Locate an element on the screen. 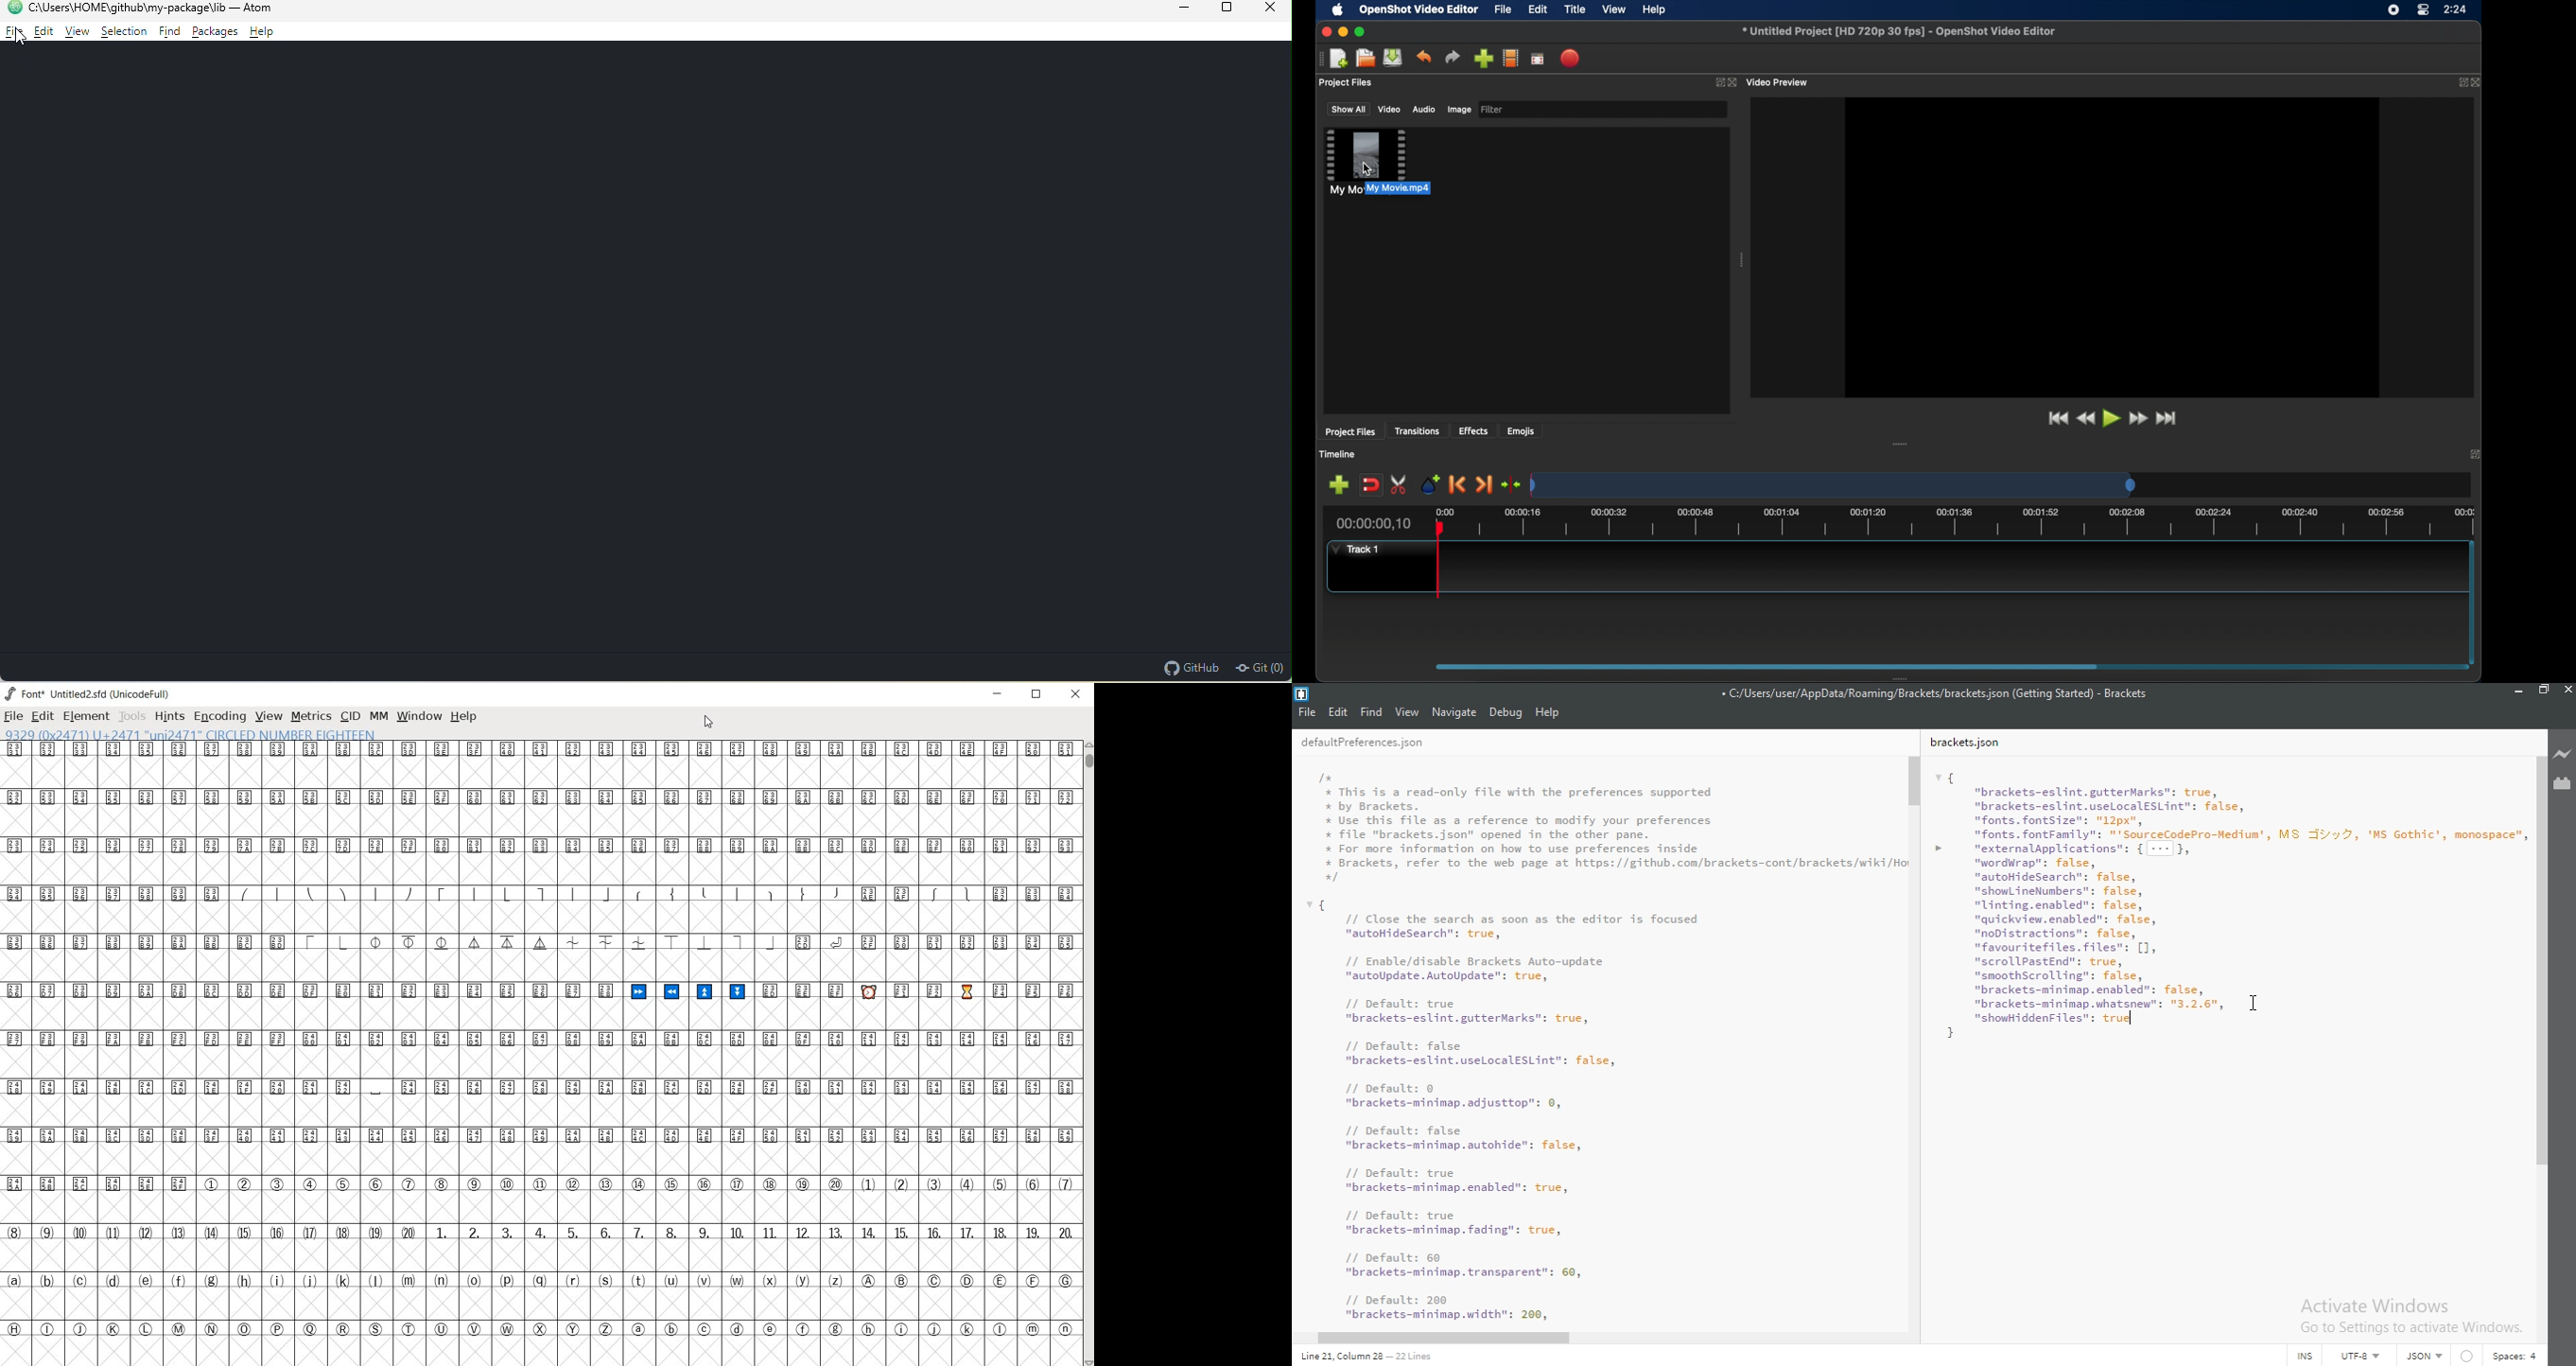 The height and width of the screenshot is (1372, 2576). jump to  start is located at coordinates (2057, 417).